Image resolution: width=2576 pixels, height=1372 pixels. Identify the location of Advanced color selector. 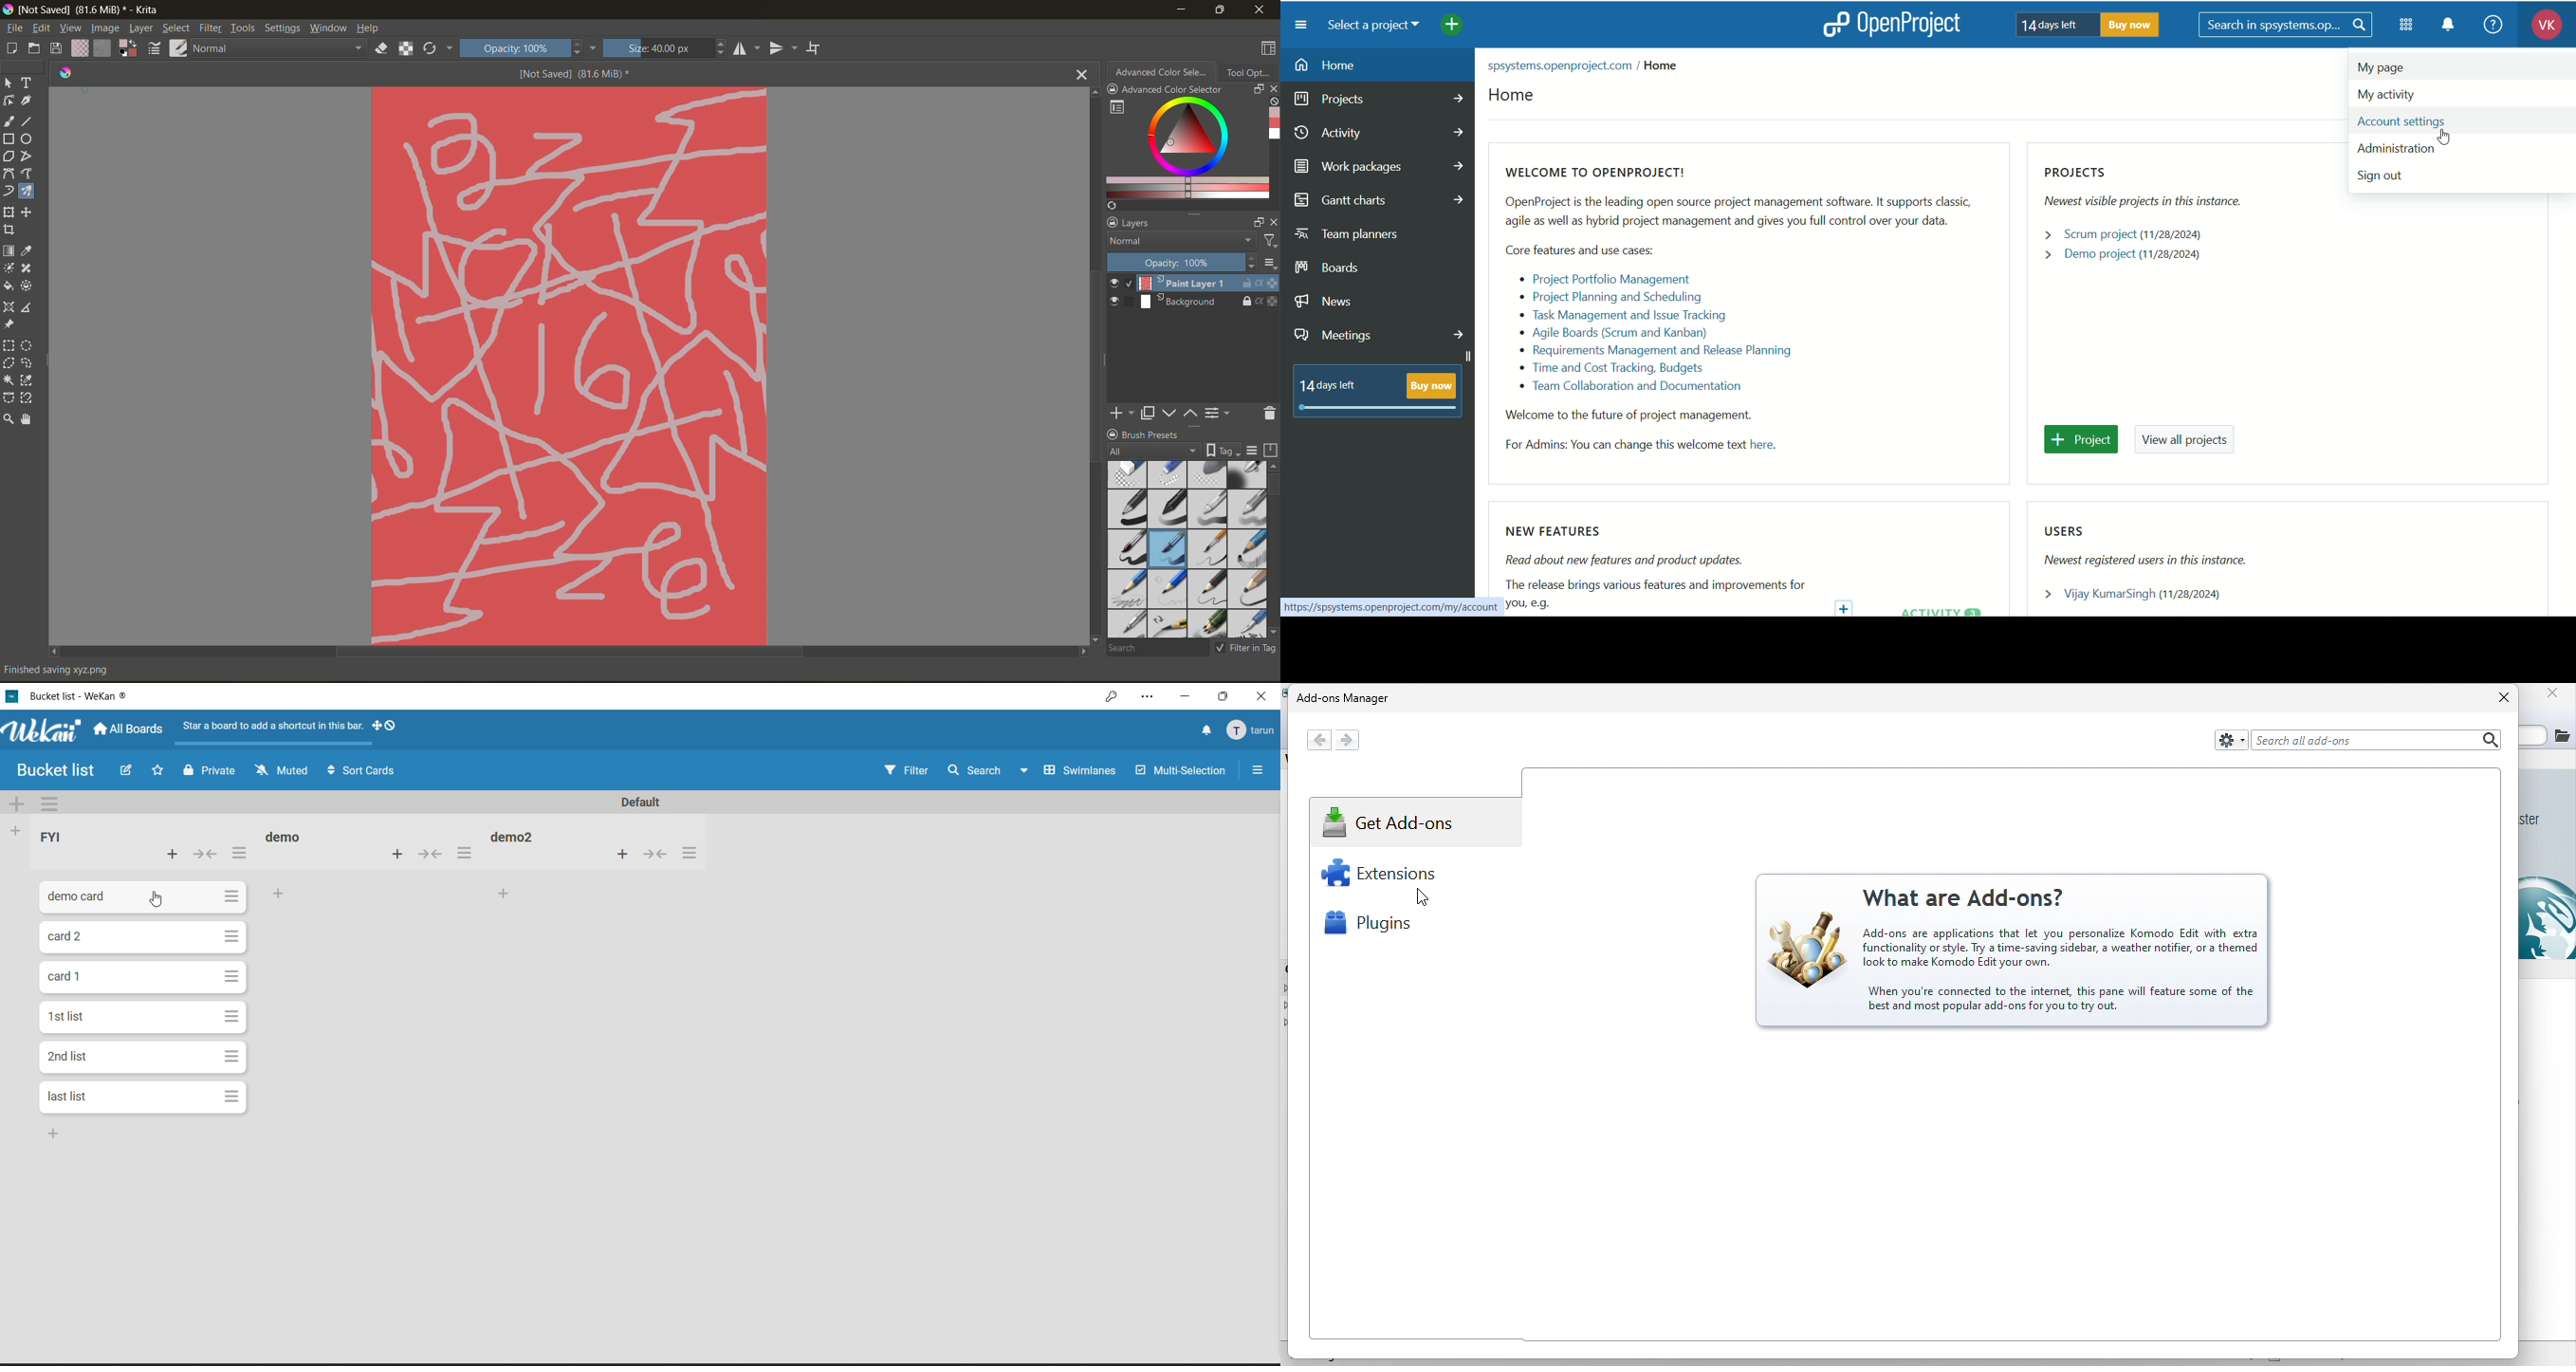
(1272, 125).